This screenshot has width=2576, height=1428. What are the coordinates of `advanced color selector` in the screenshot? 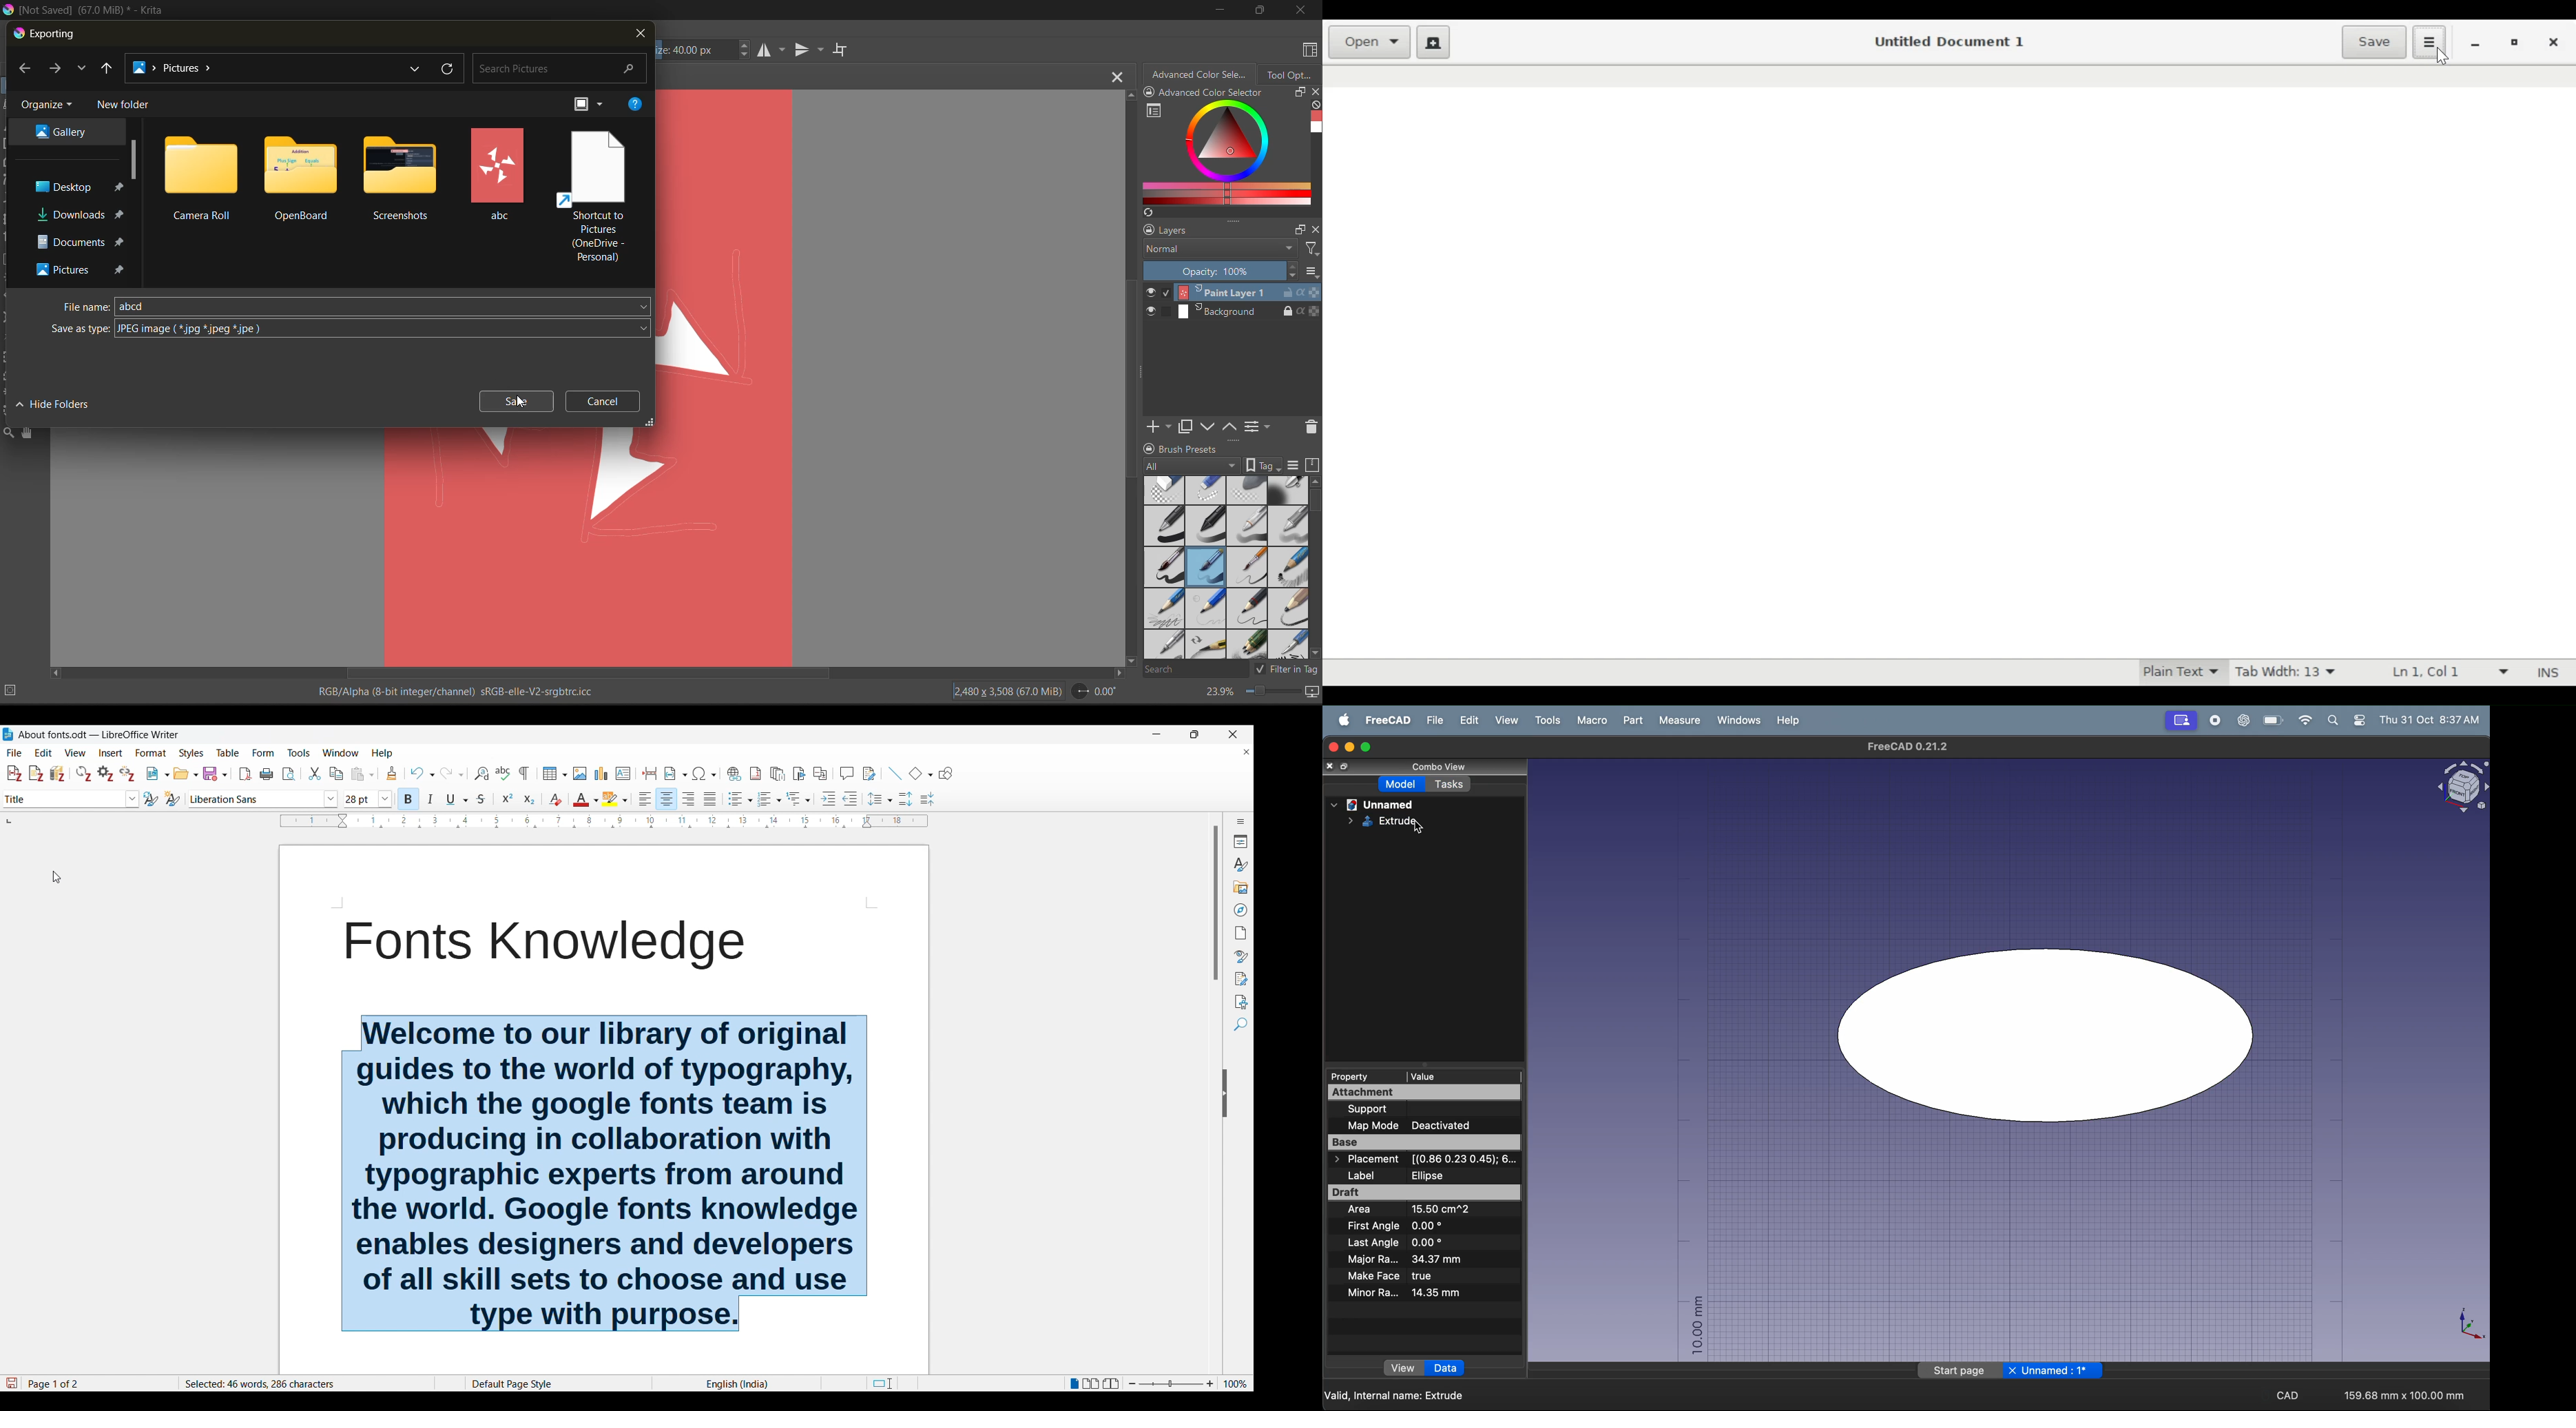 It's located at (1202, 76).